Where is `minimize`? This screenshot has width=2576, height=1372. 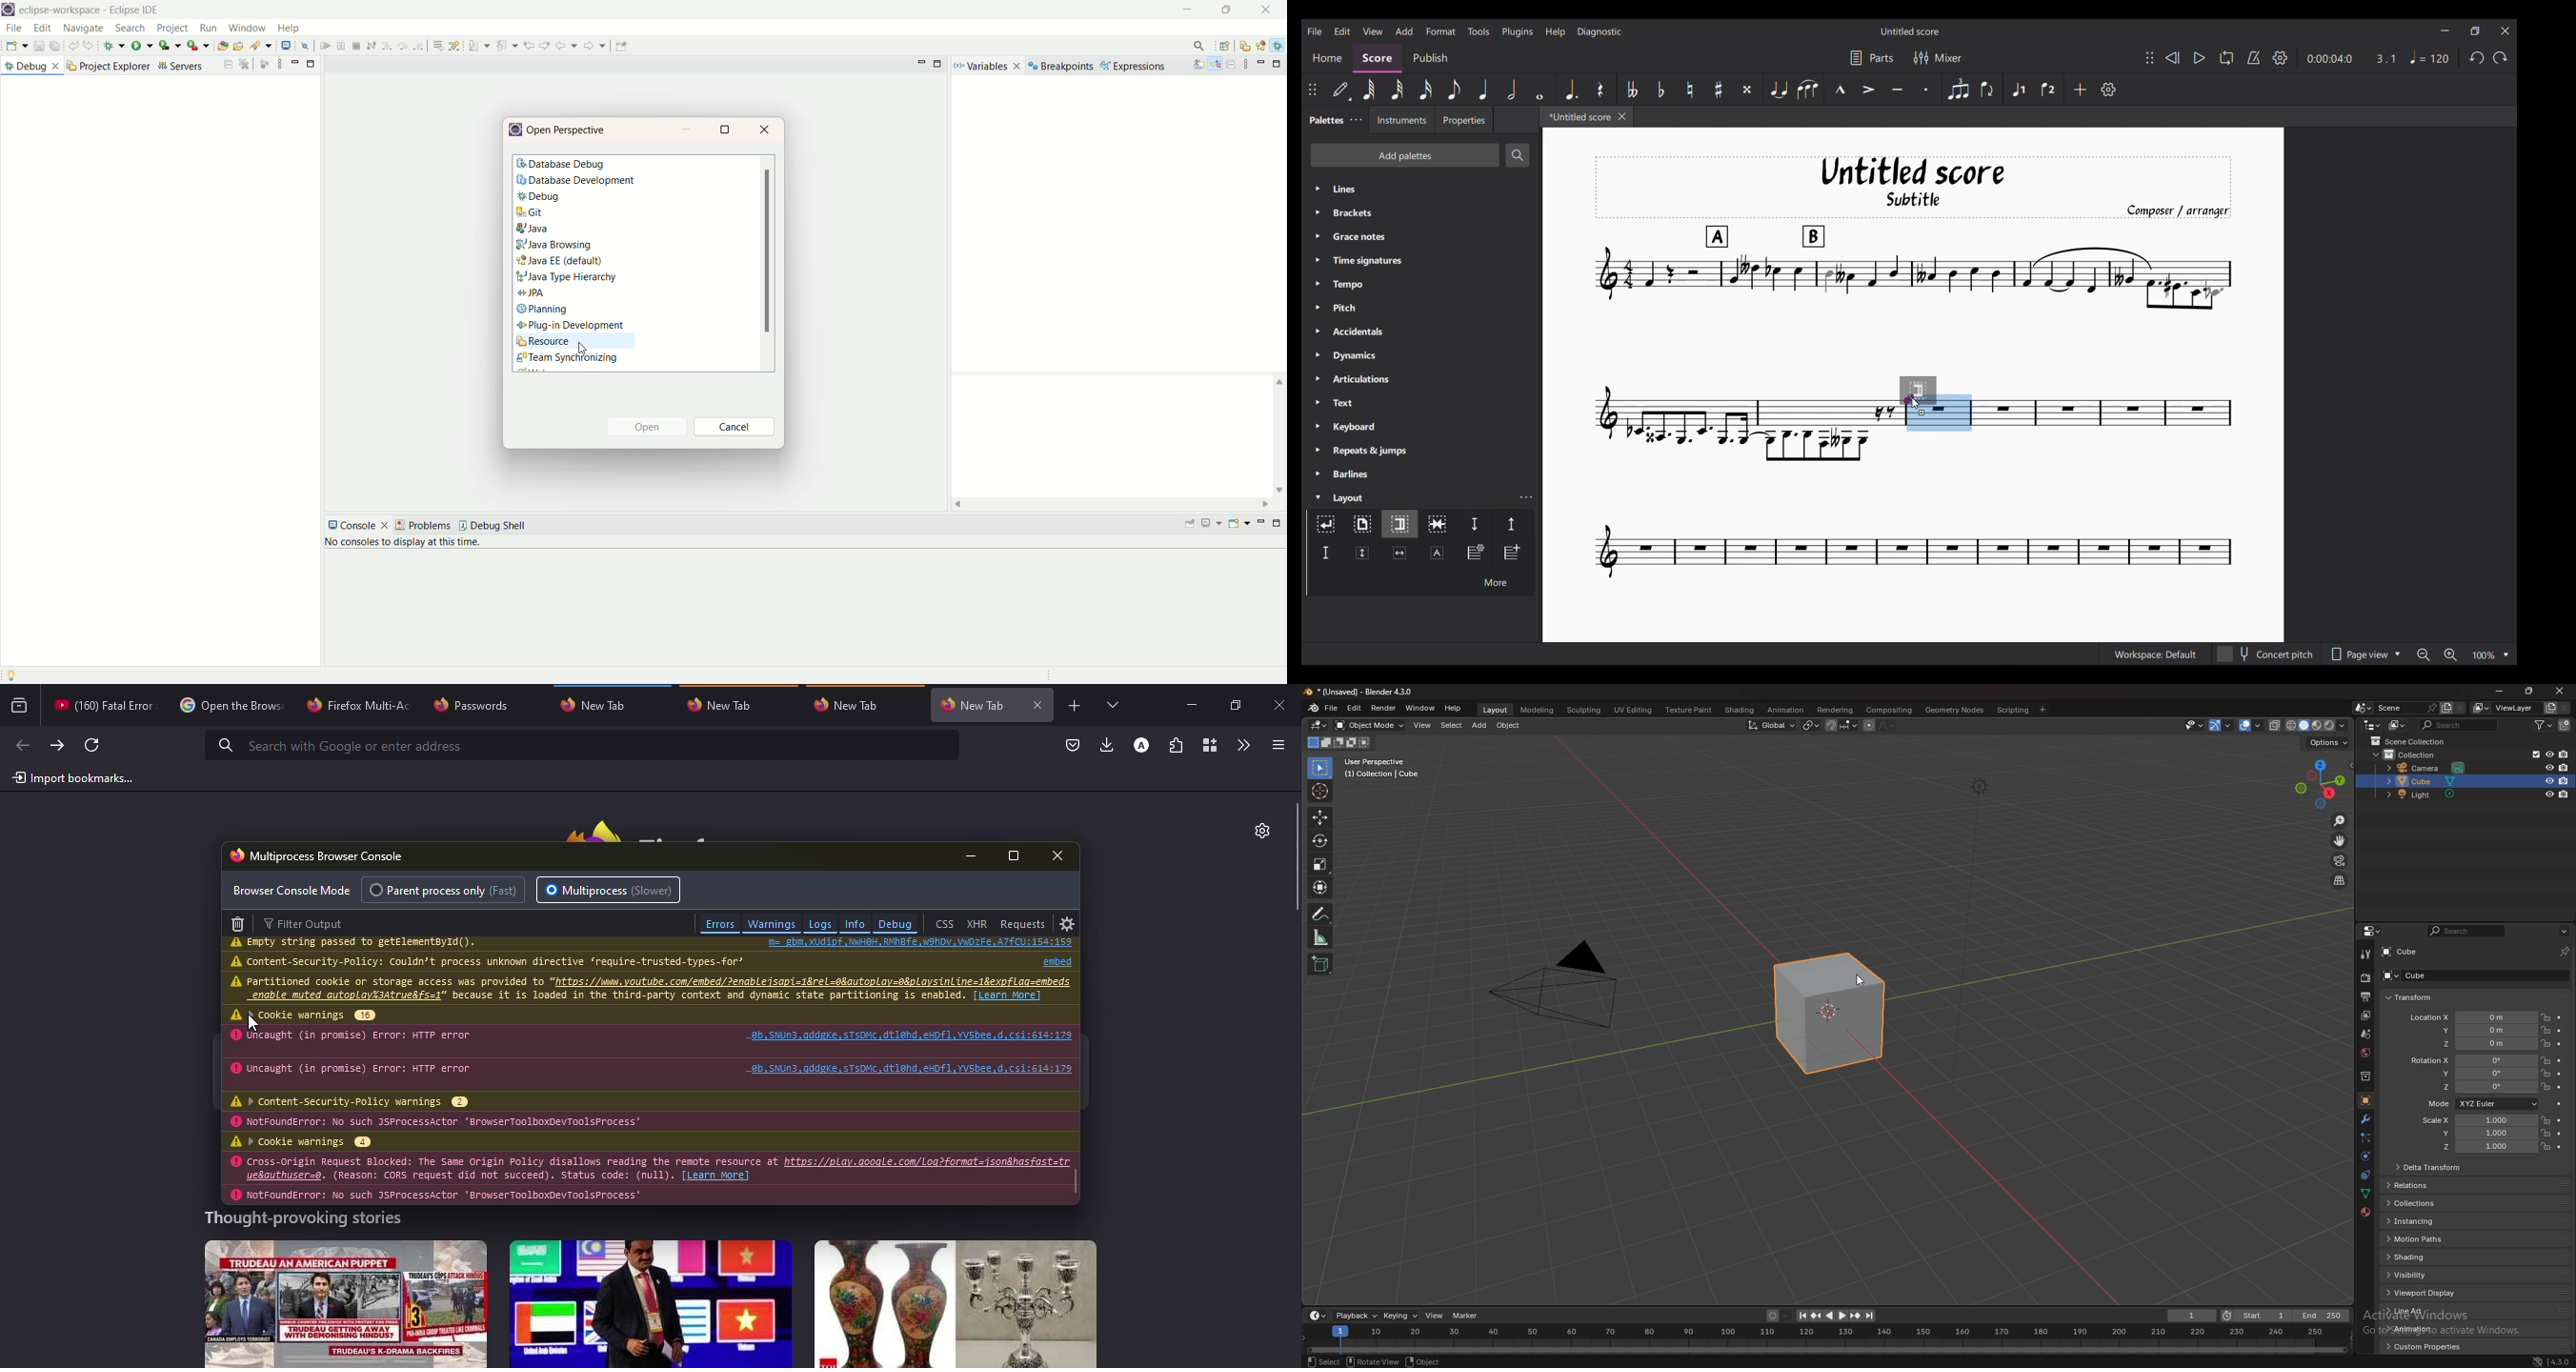
minimize is located at coordinates (1262, 63).